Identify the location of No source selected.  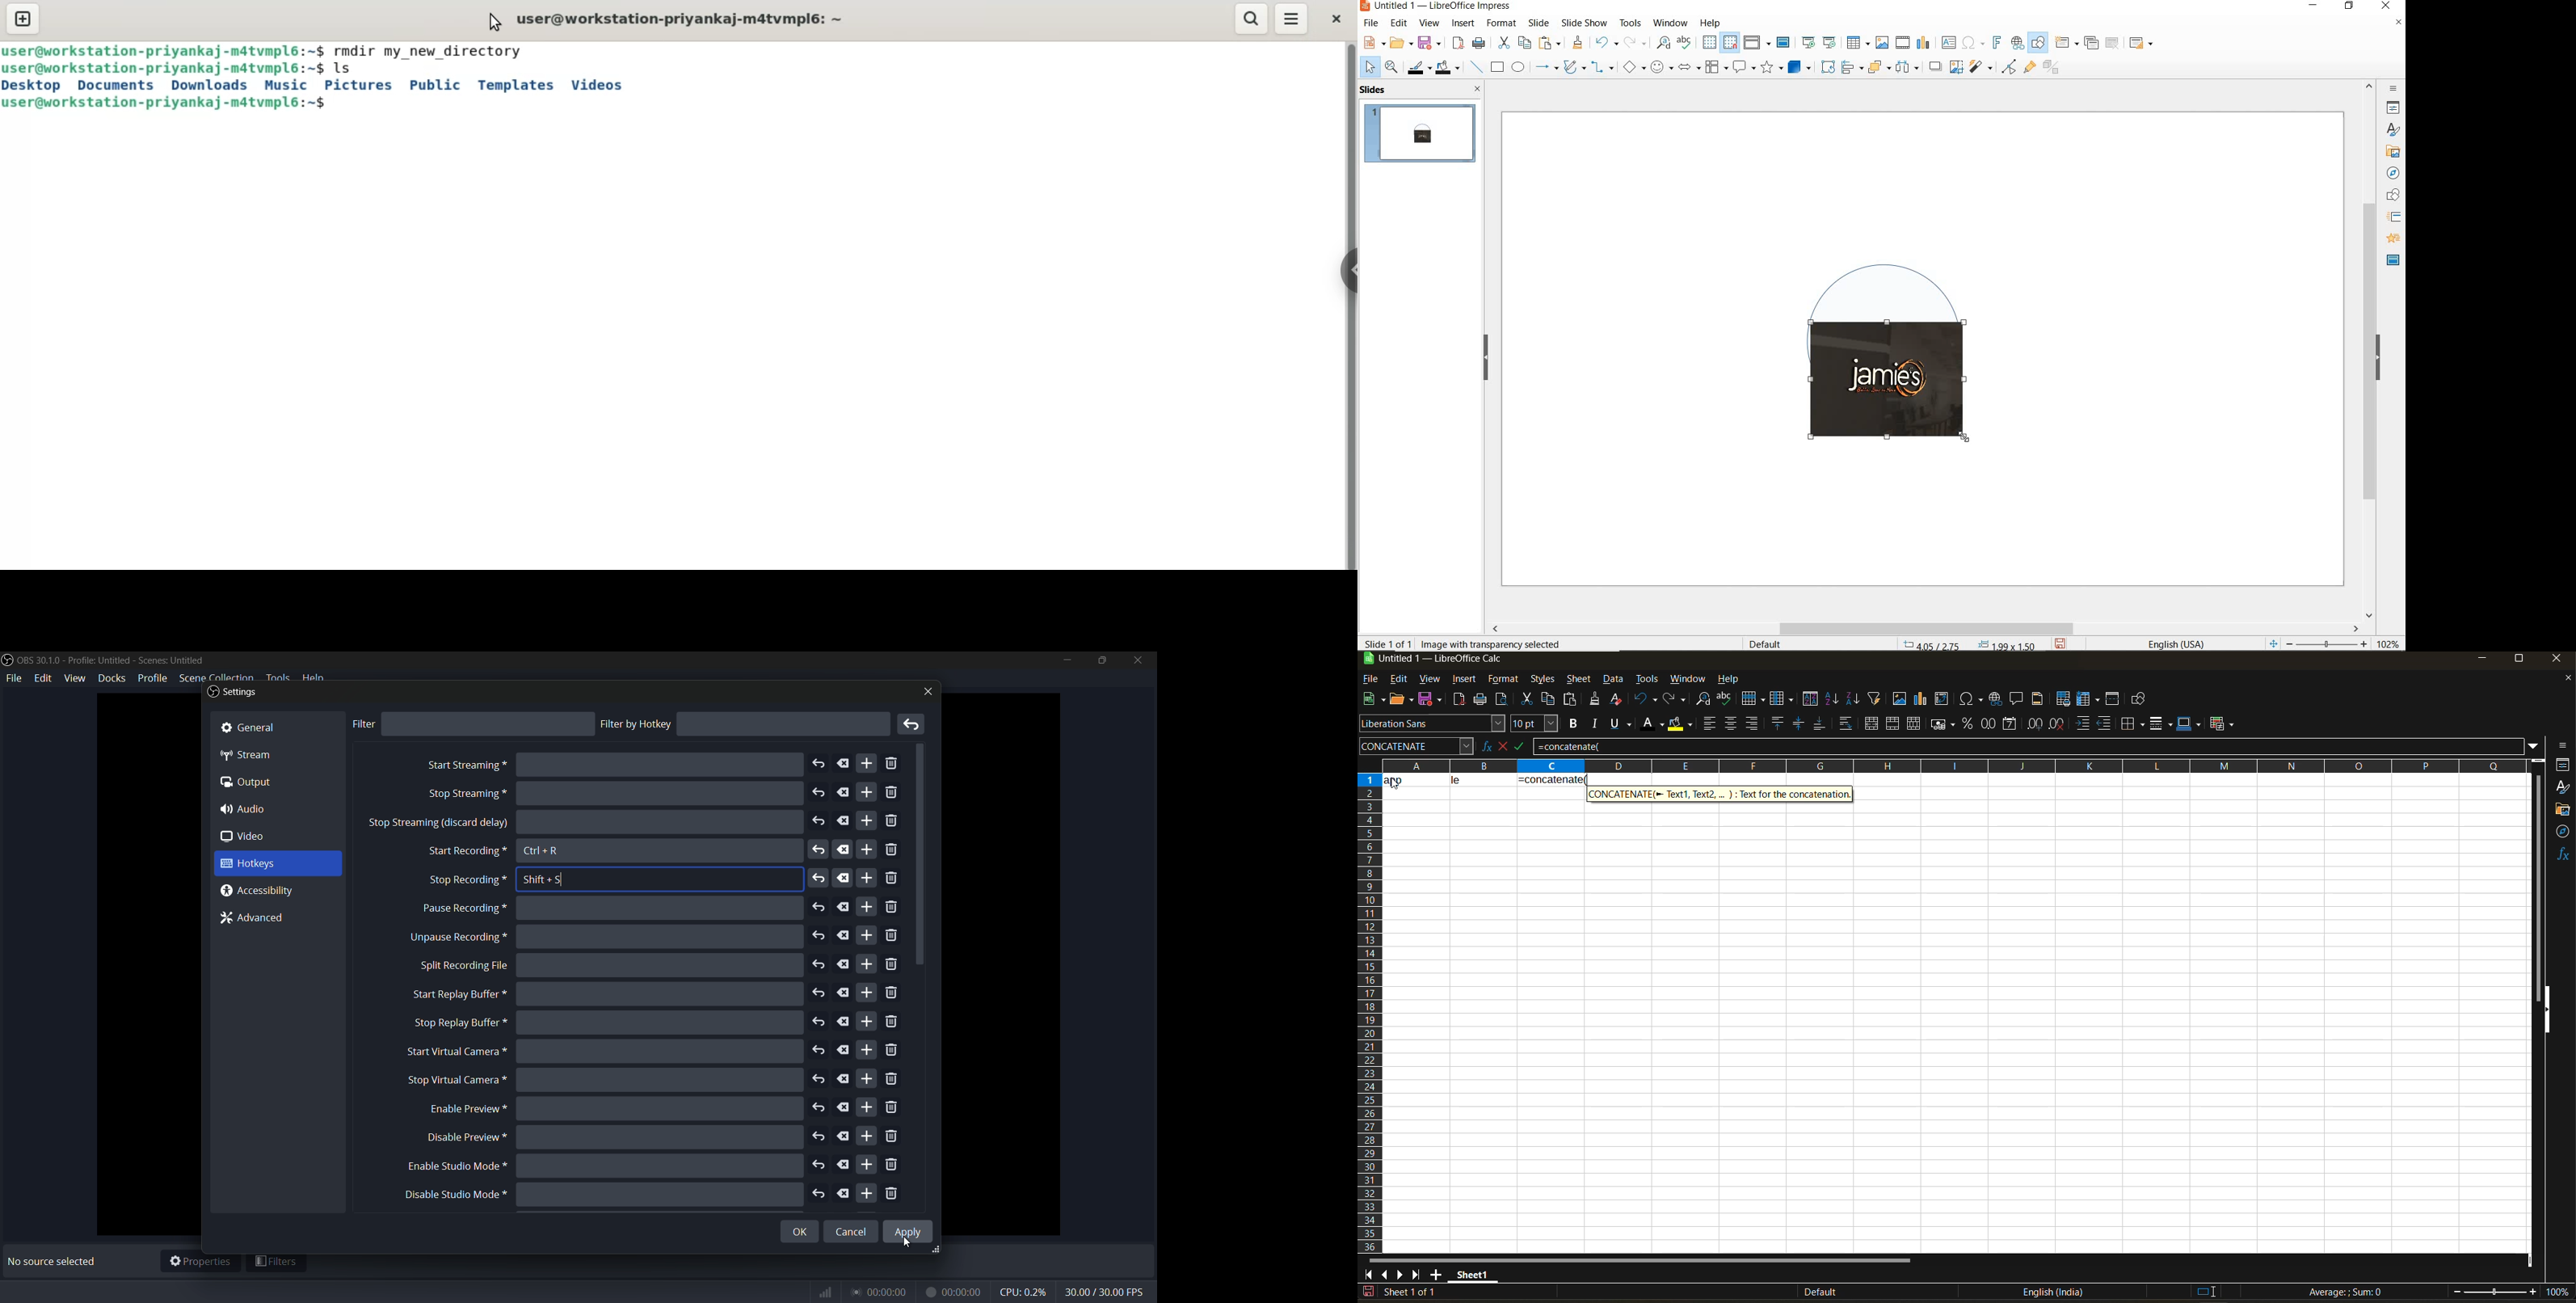
(55, 1261).